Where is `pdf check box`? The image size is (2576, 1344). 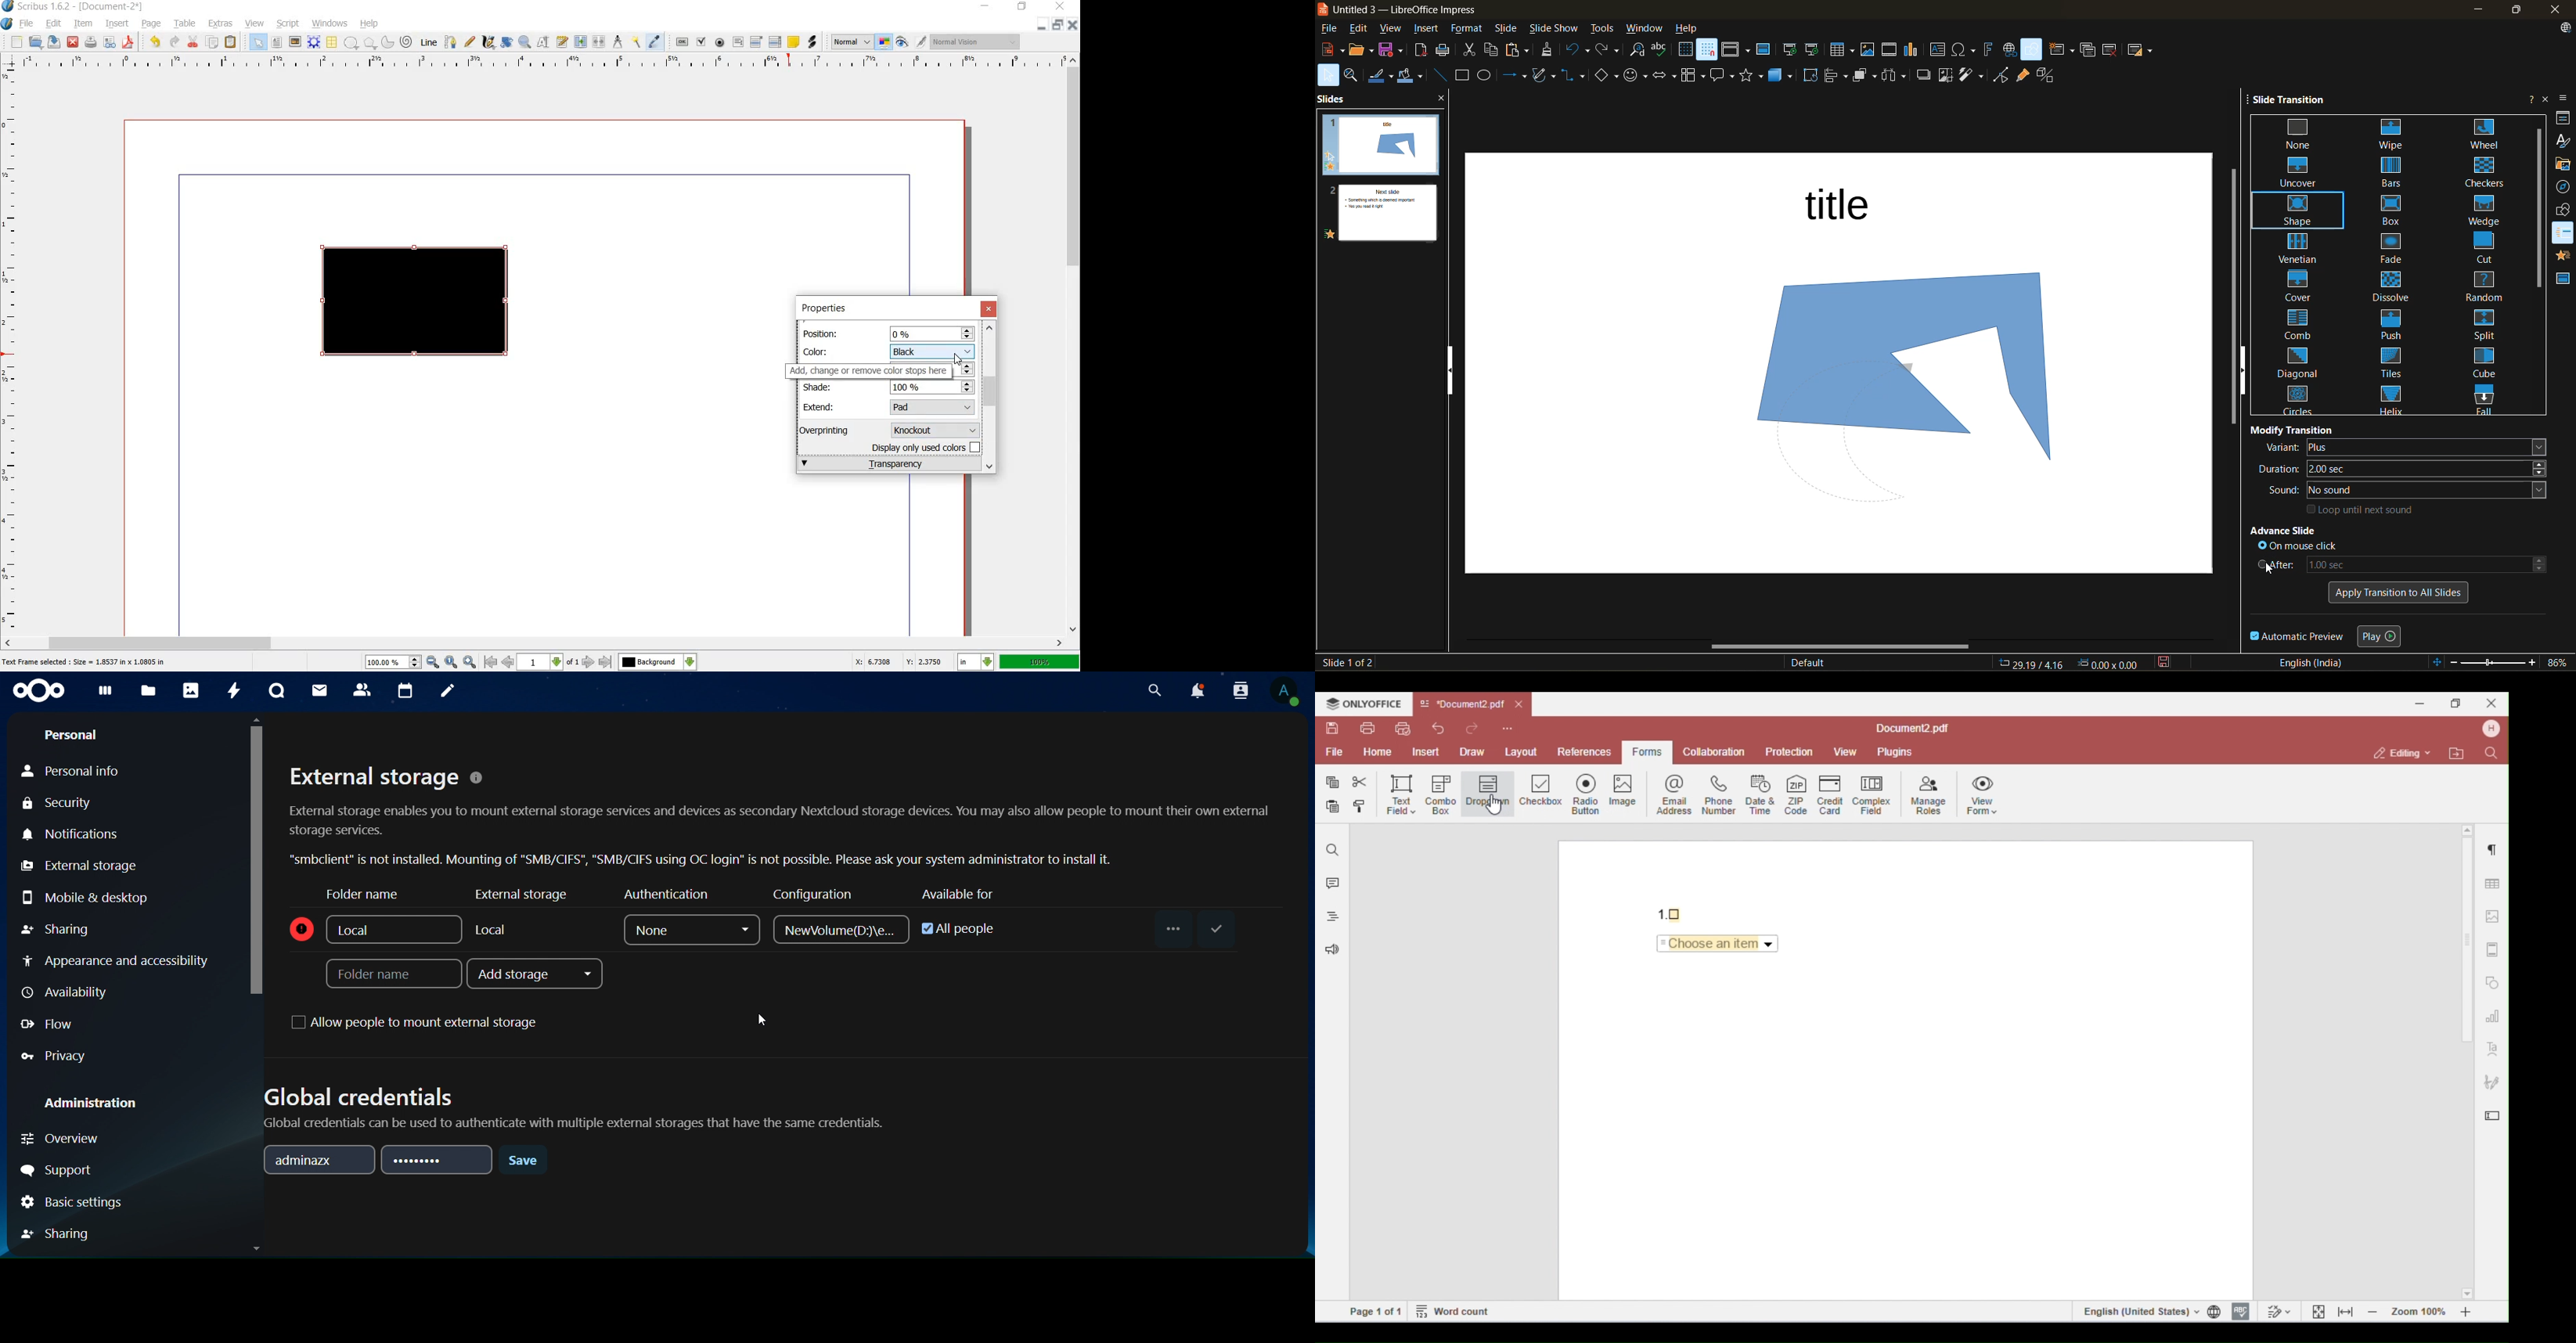 pdf check box is located at coordinates (701, 42).